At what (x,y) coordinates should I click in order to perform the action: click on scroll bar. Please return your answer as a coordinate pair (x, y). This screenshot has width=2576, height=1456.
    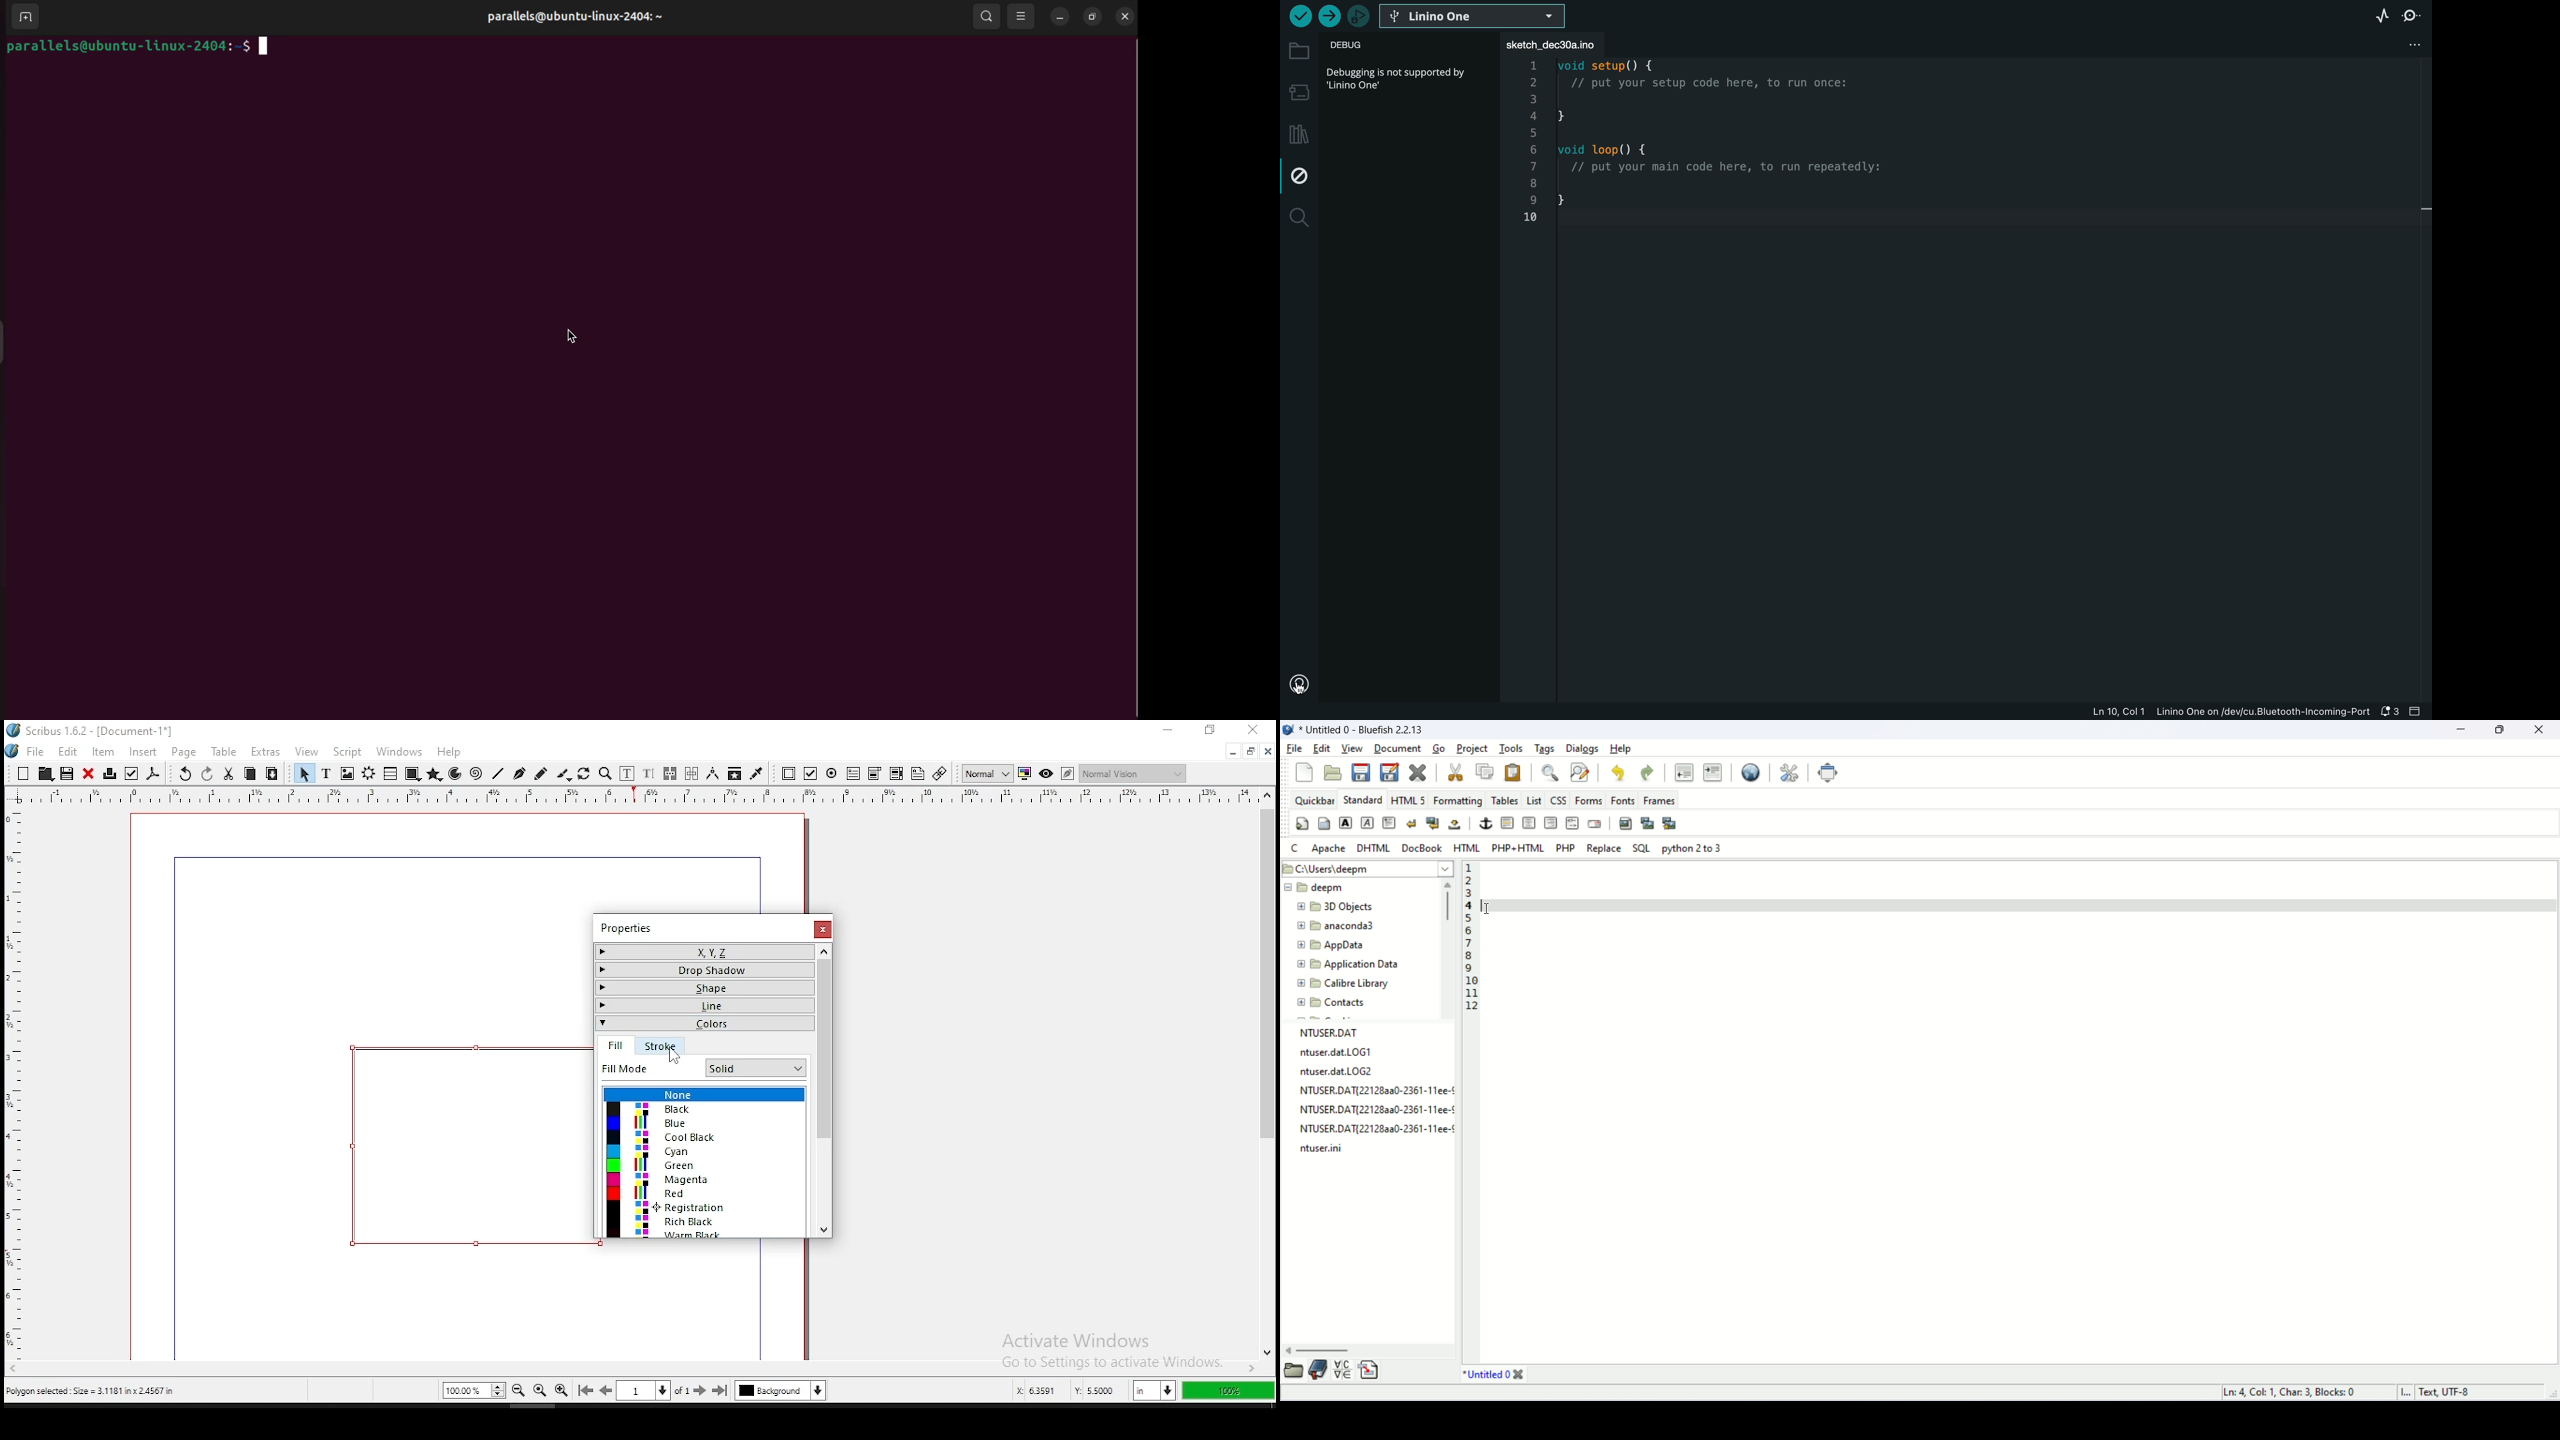
    Looking at the image, I should click on (1266, 1074).